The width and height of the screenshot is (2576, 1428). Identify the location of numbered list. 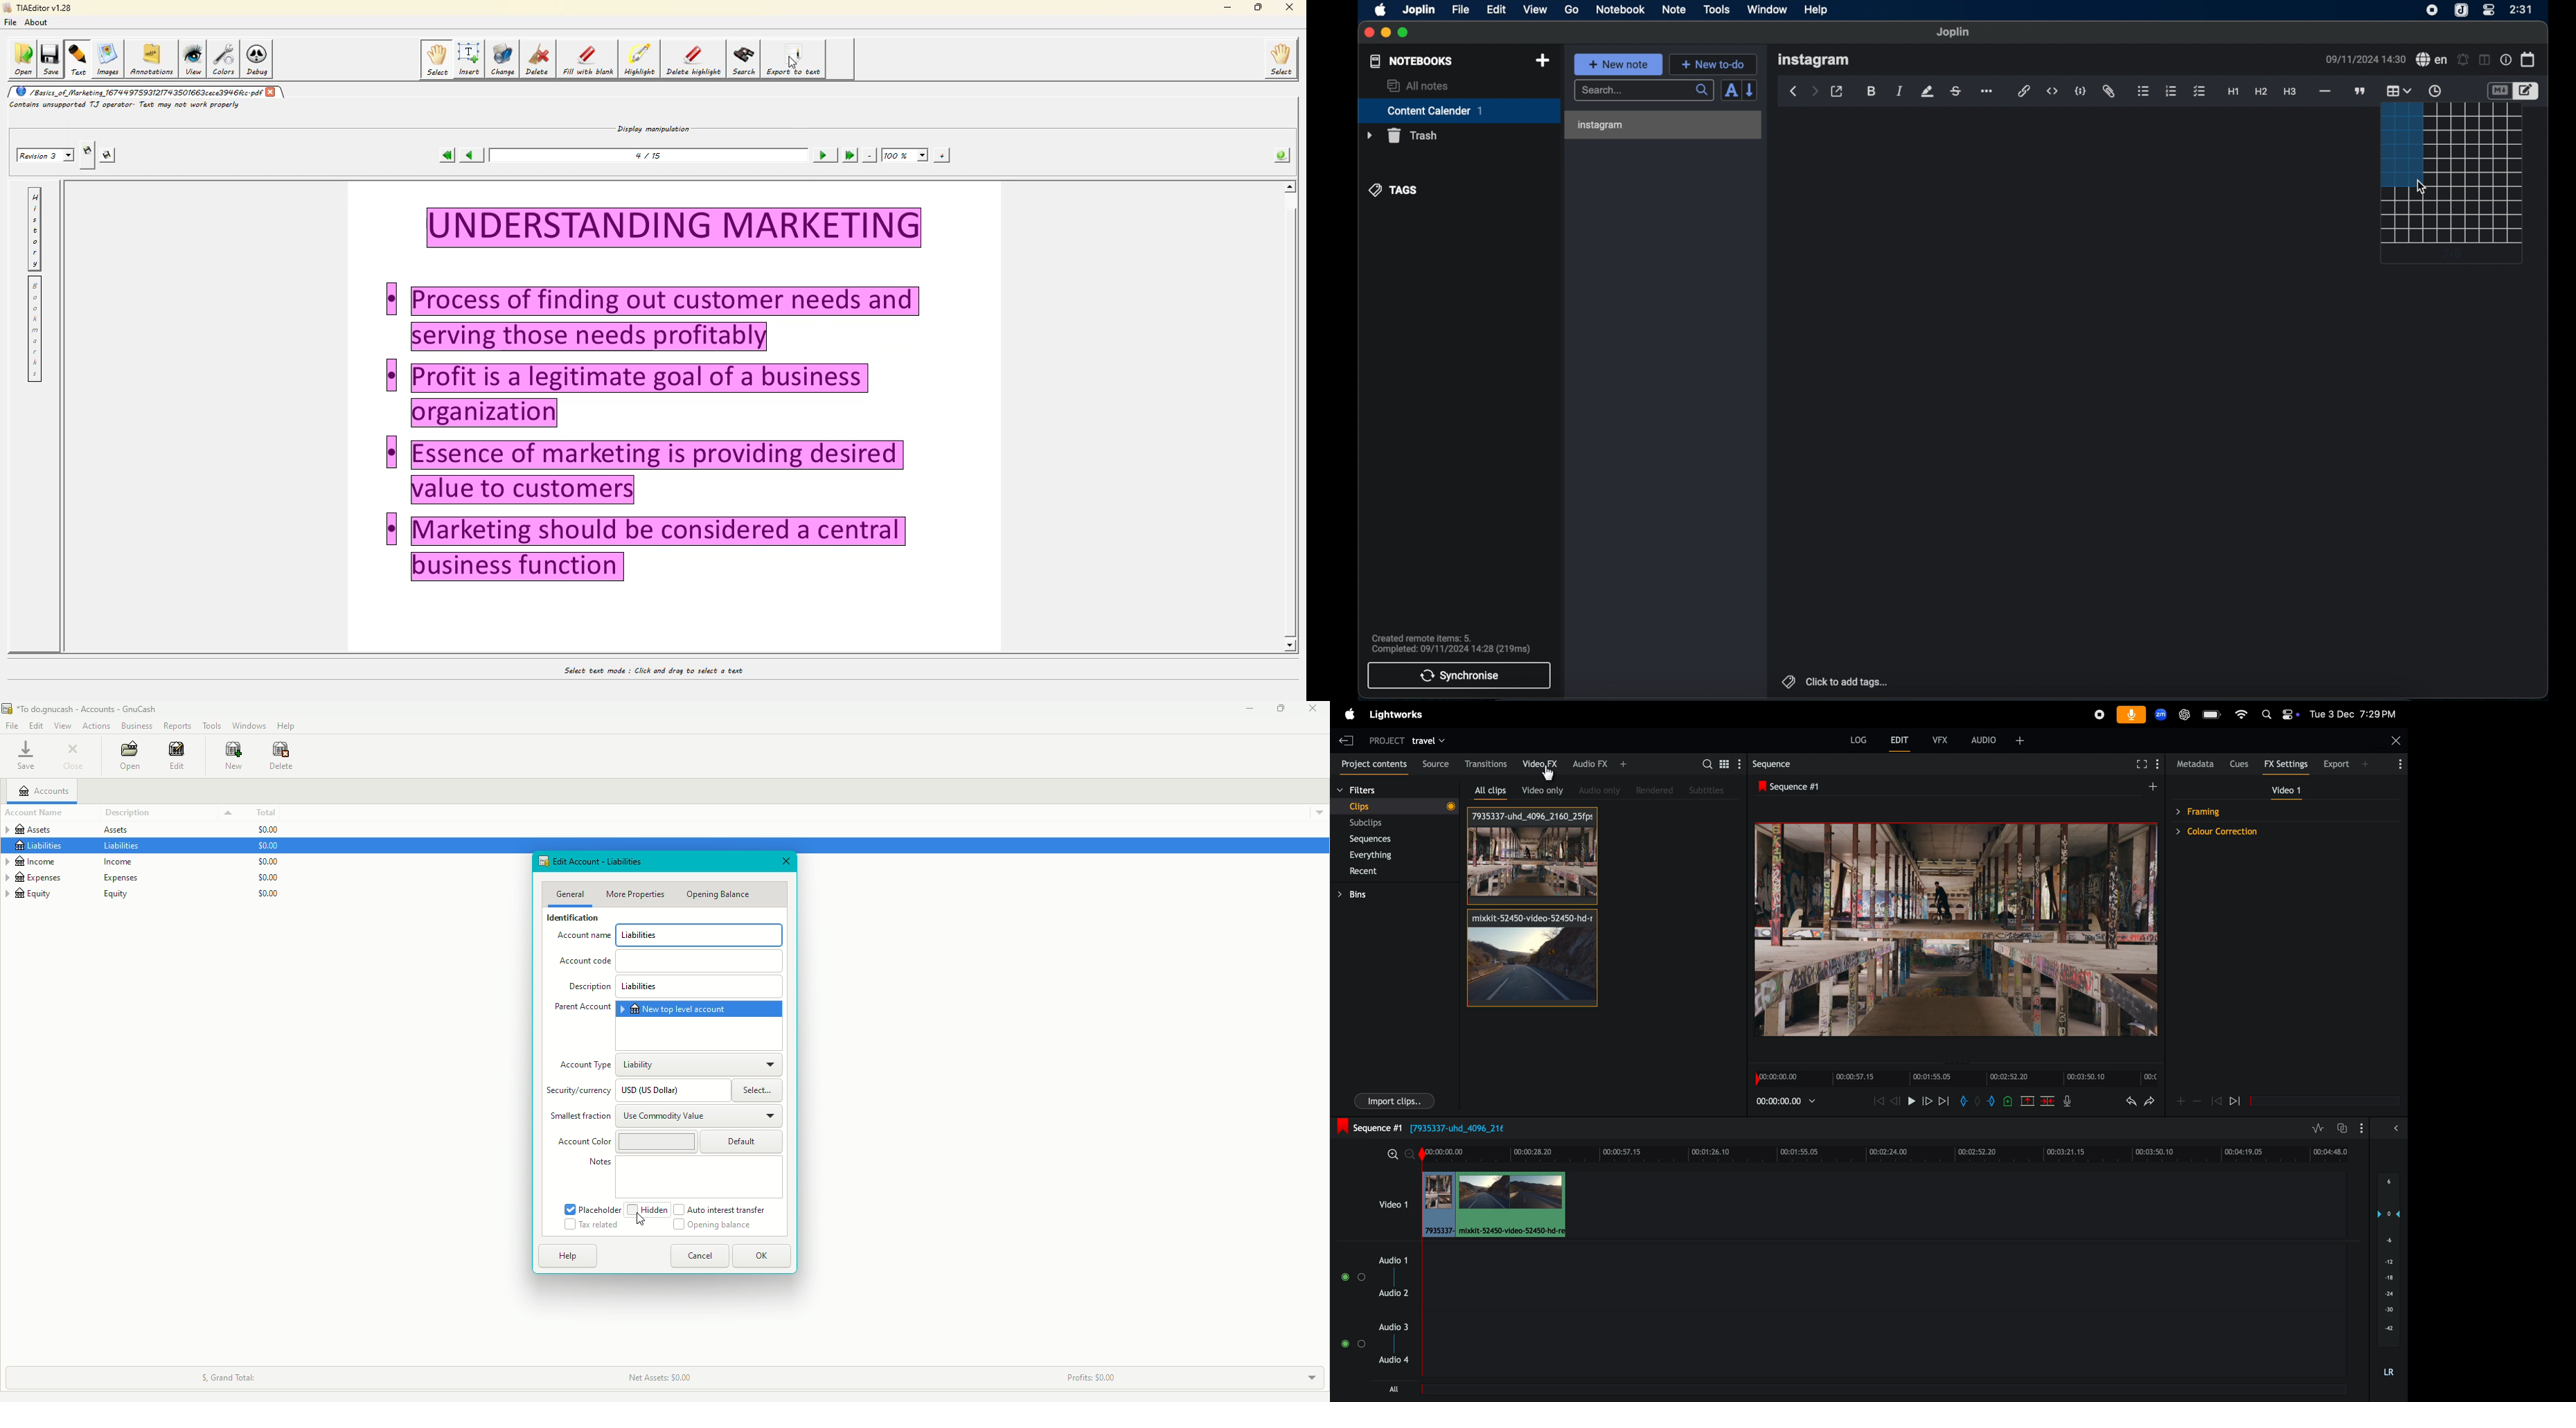
(2172, 92).